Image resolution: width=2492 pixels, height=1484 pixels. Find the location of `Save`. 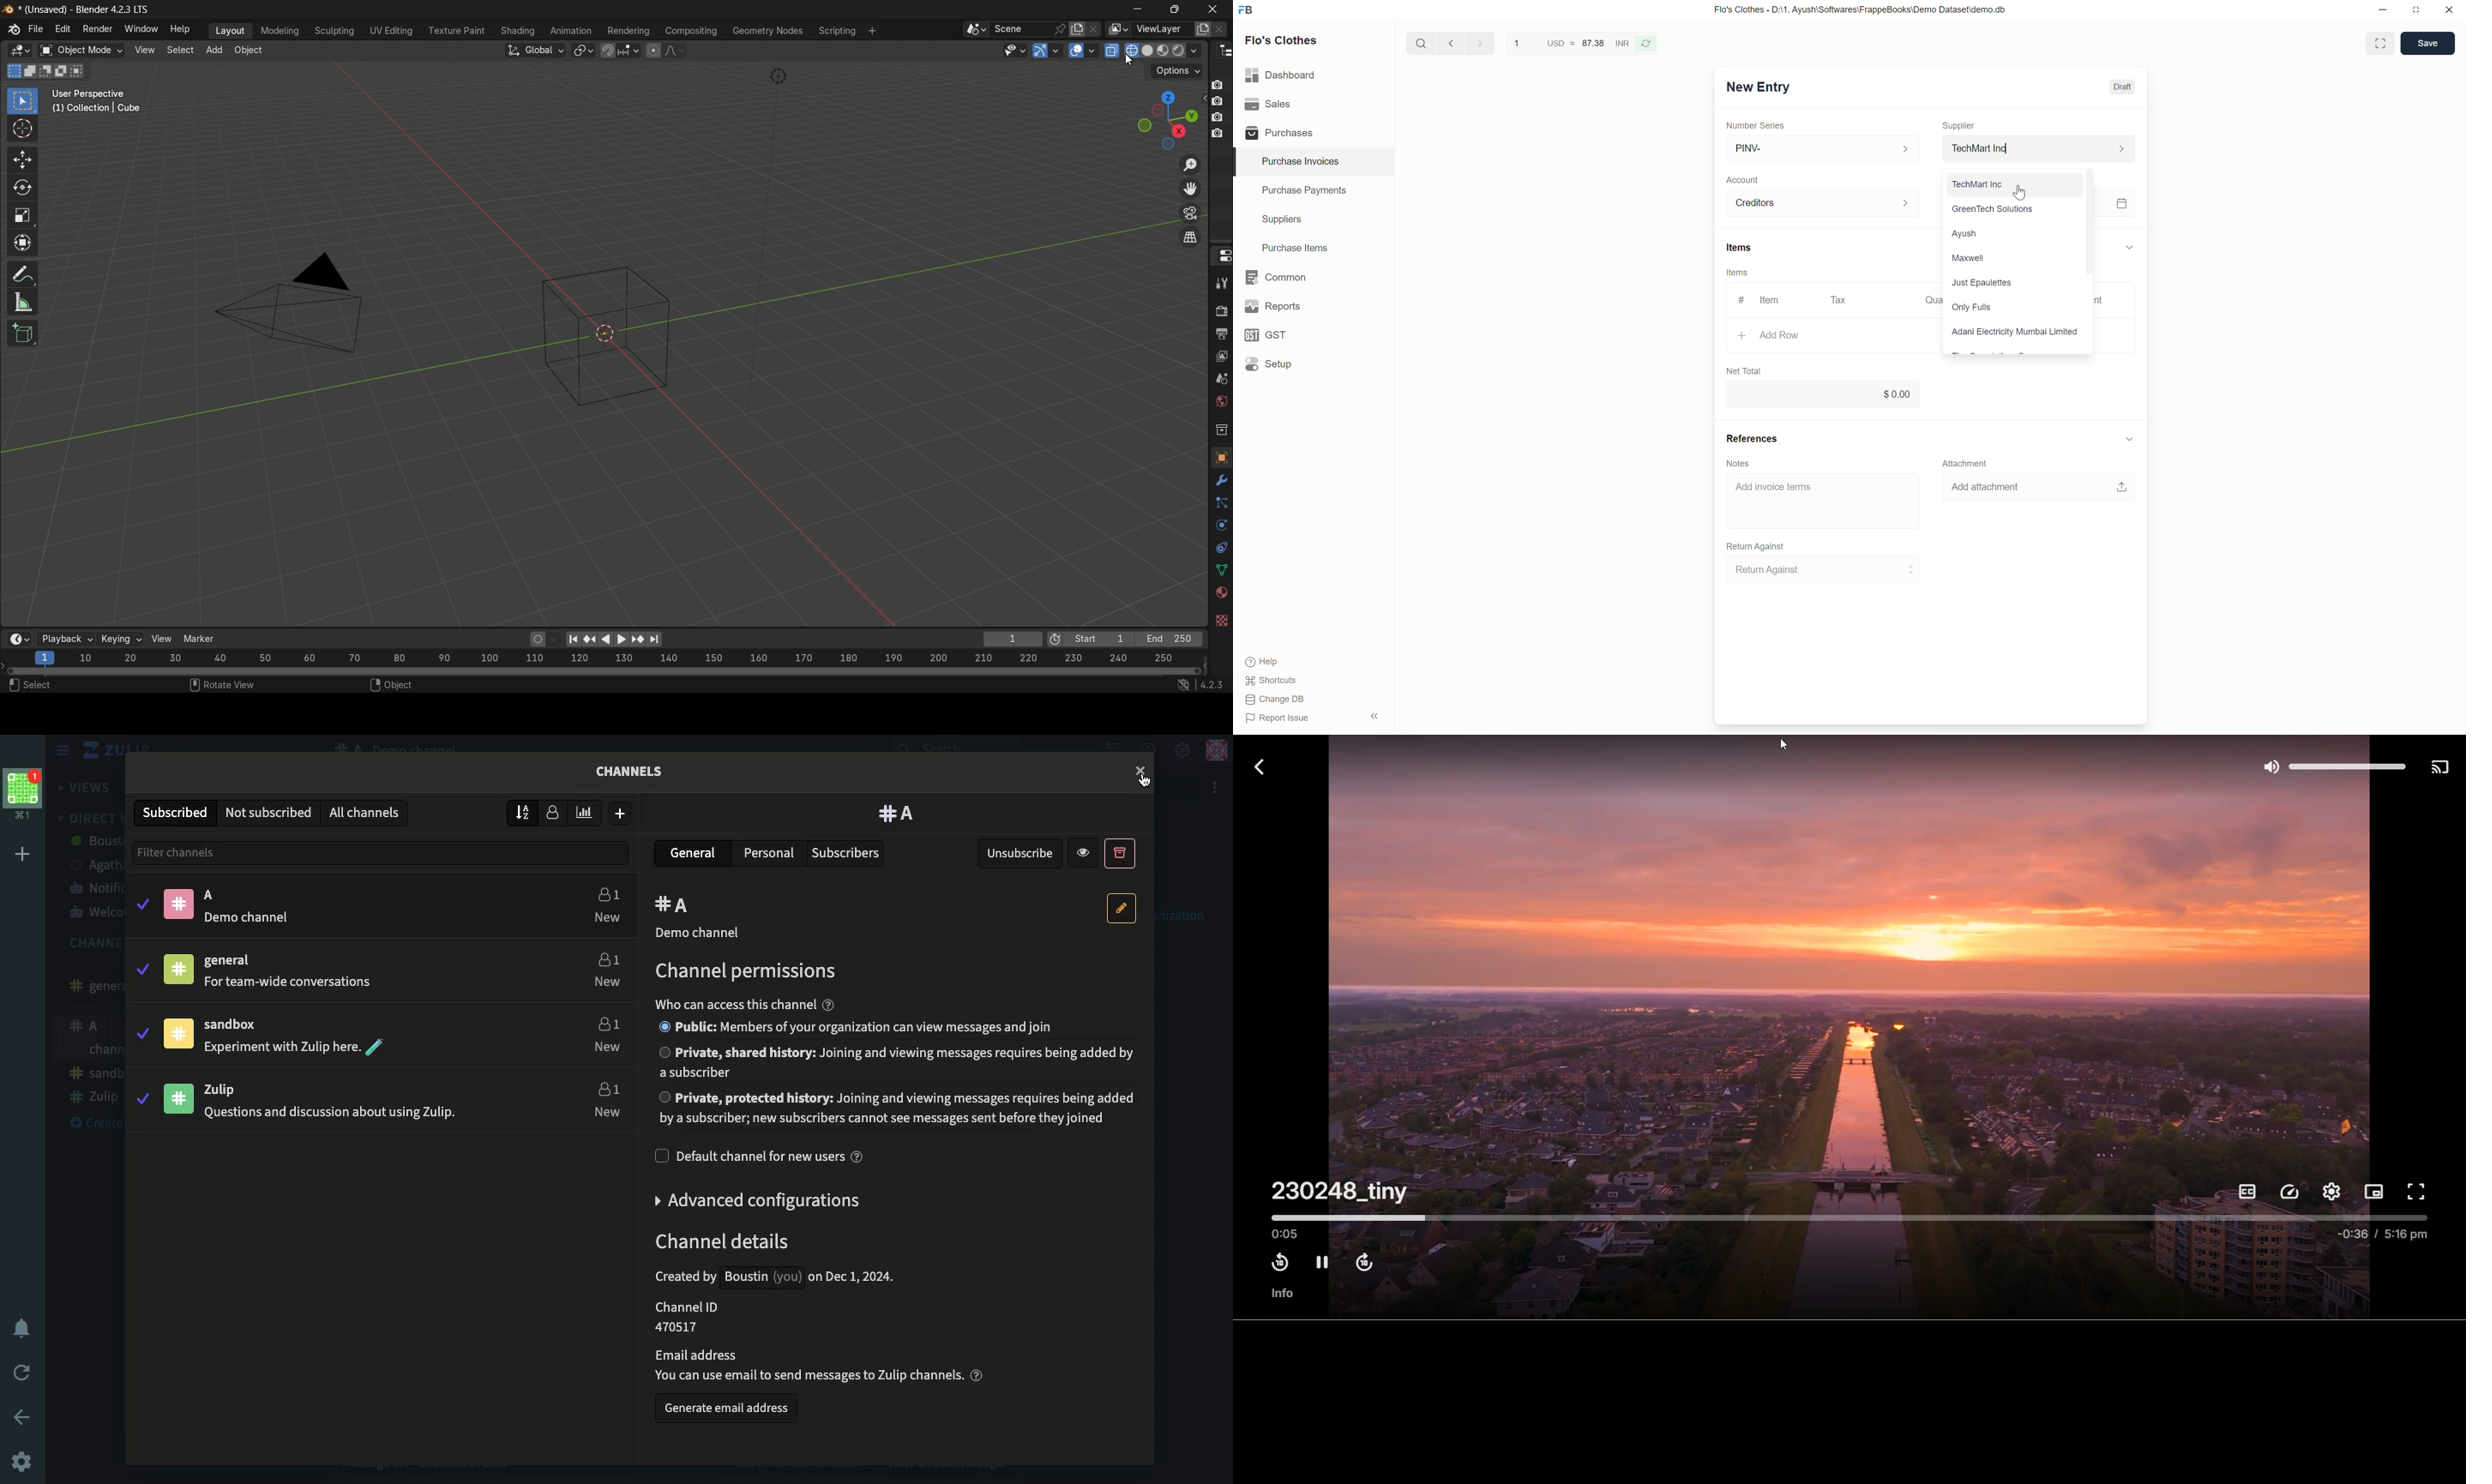

Save is located at coordinates (2427, 42).